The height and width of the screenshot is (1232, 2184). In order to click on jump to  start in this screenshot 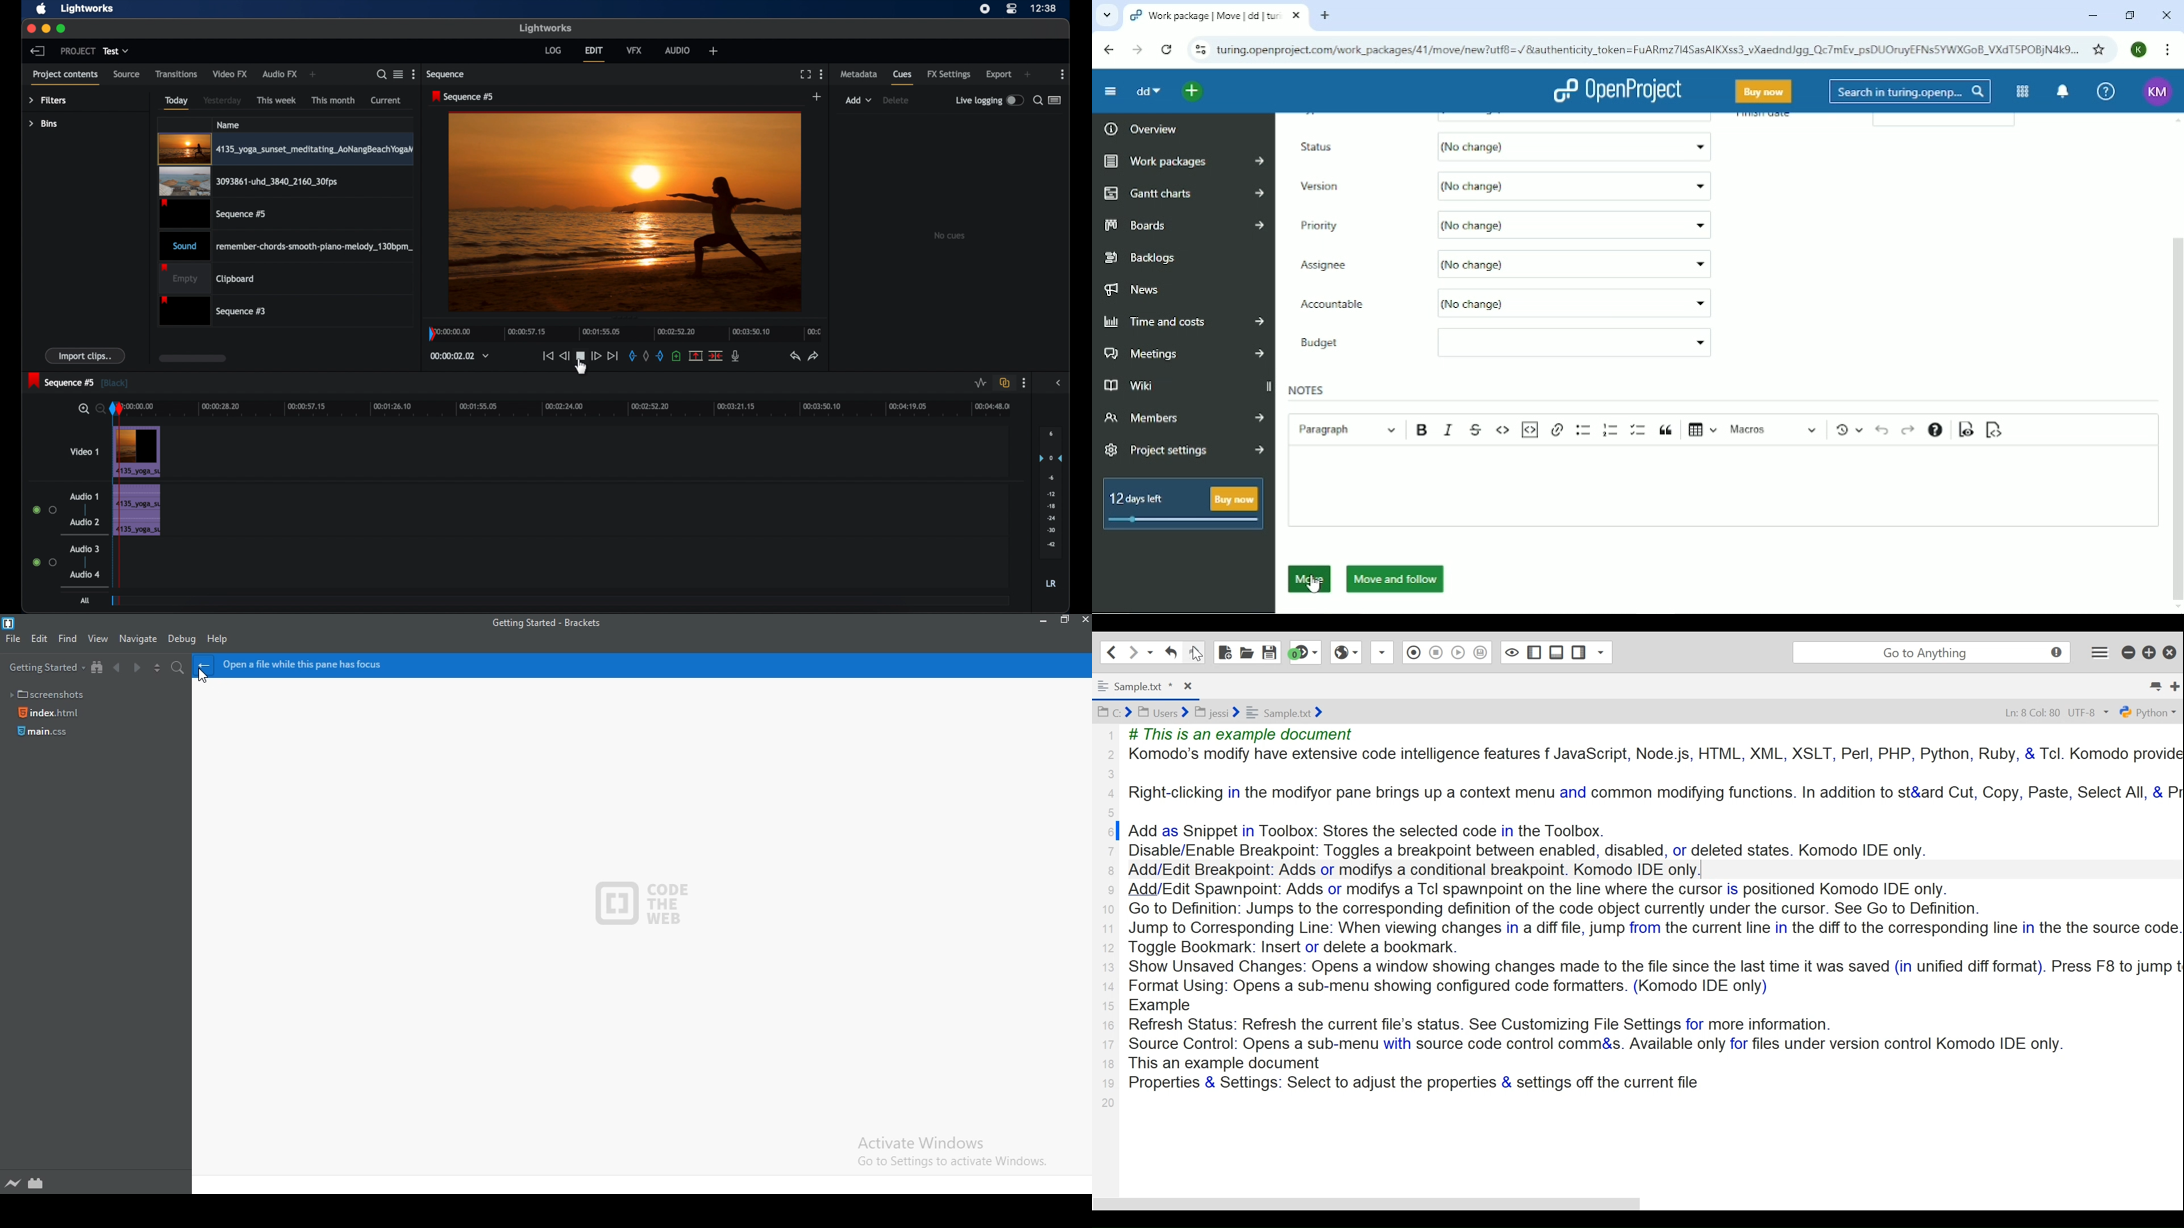, I will do `click(547, 356)`.